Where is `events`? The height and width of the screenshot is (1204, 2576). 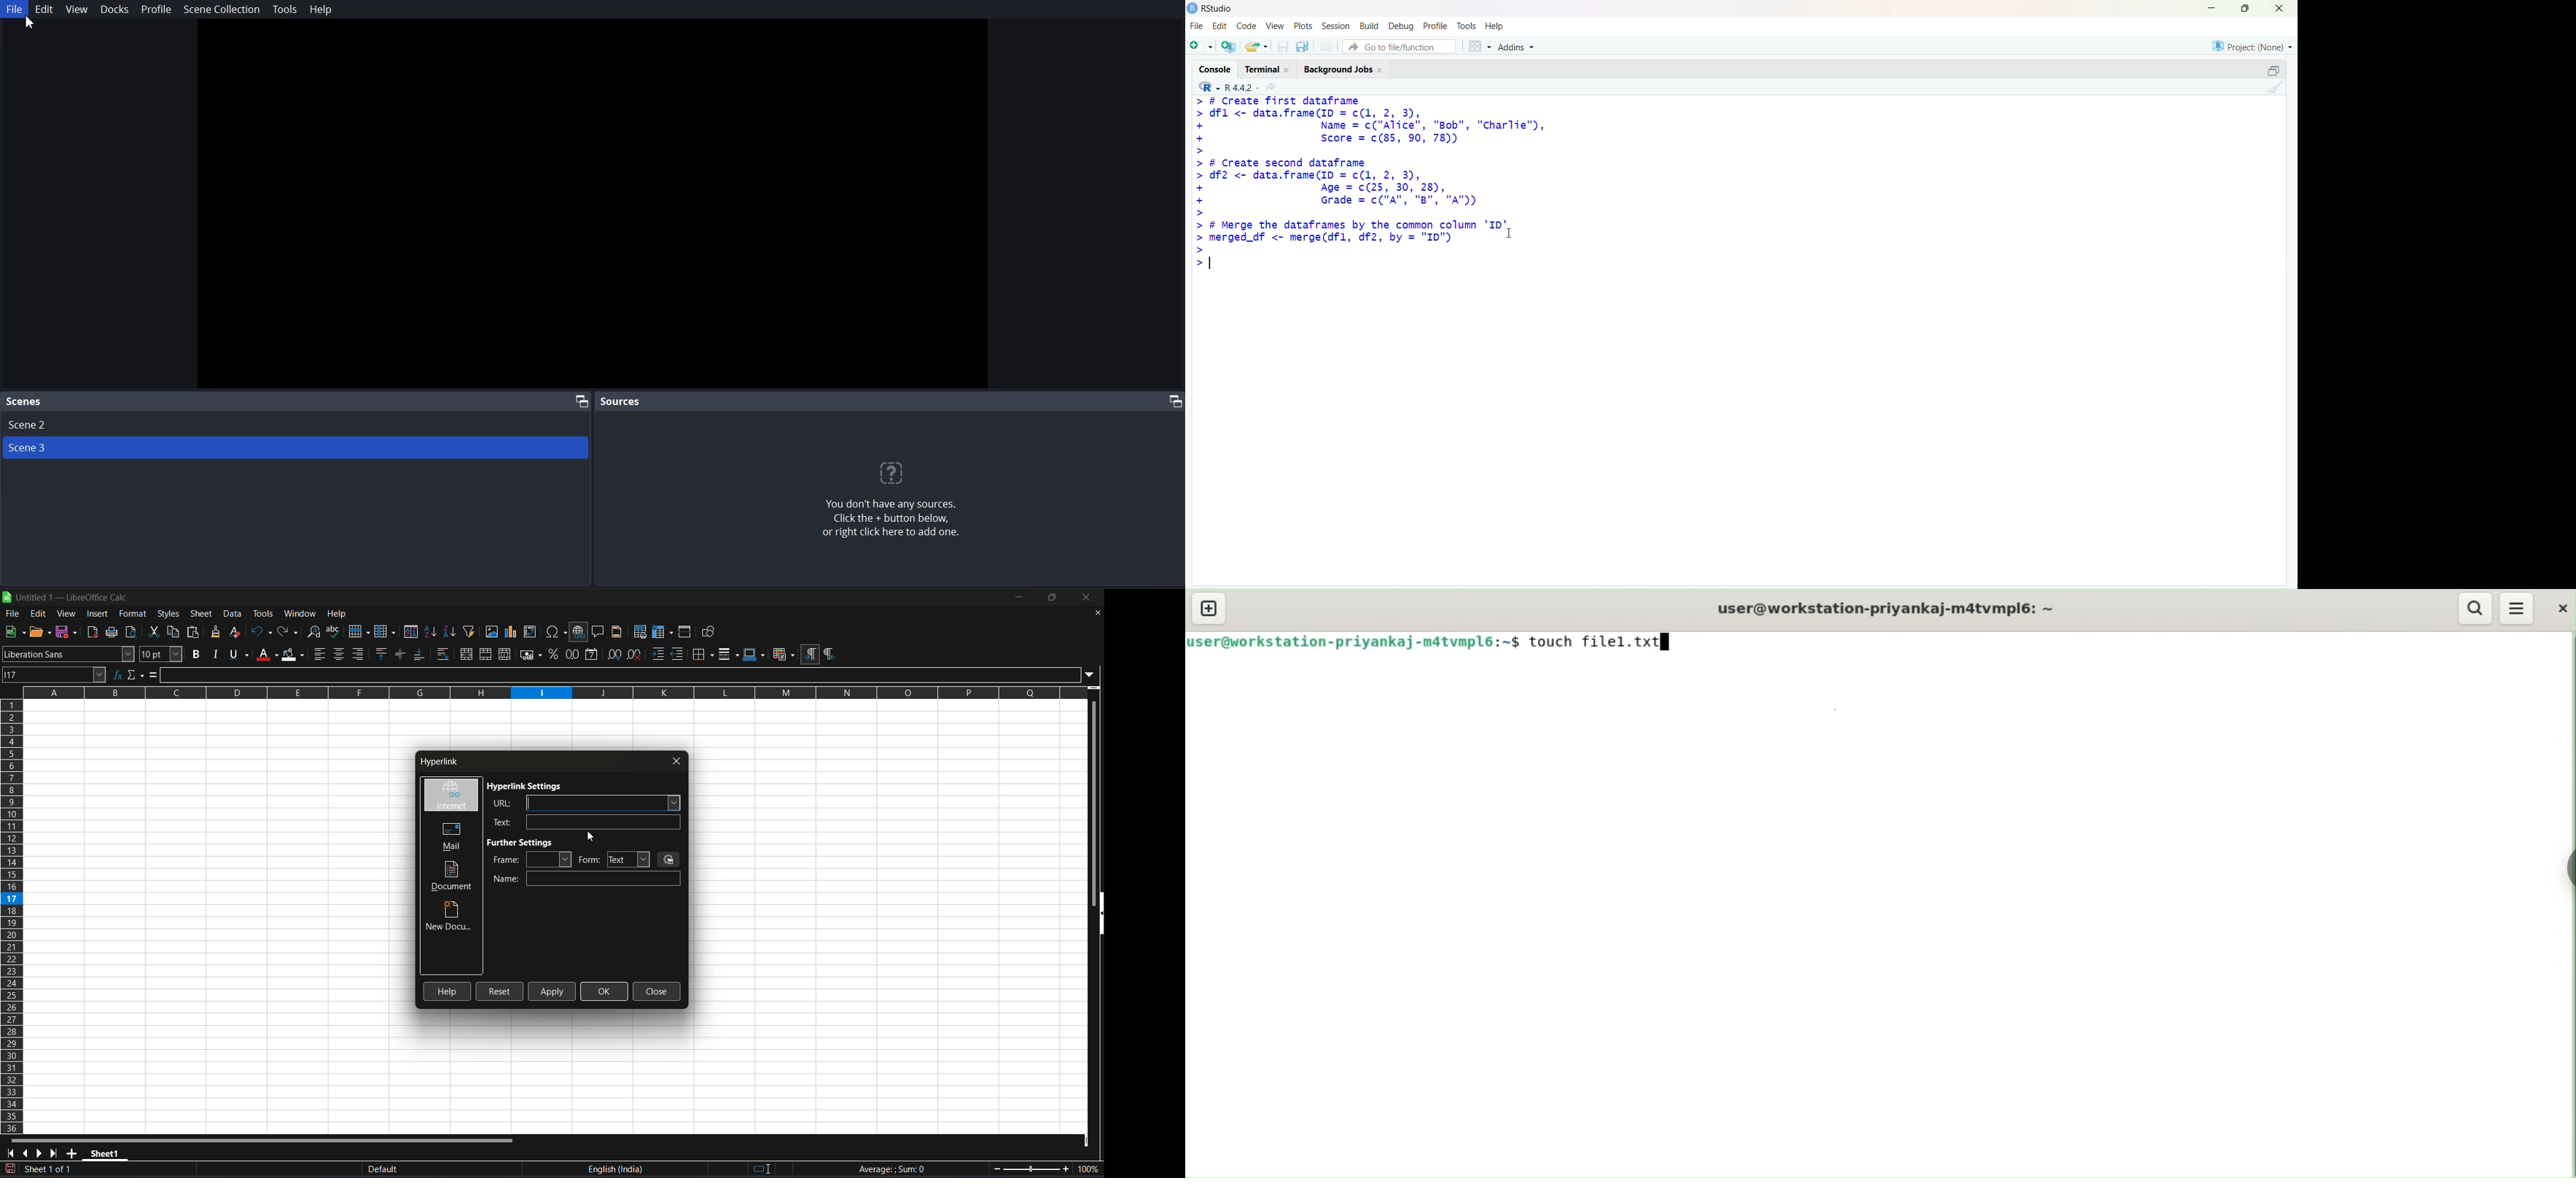 events is located at coordinates (669, 859).